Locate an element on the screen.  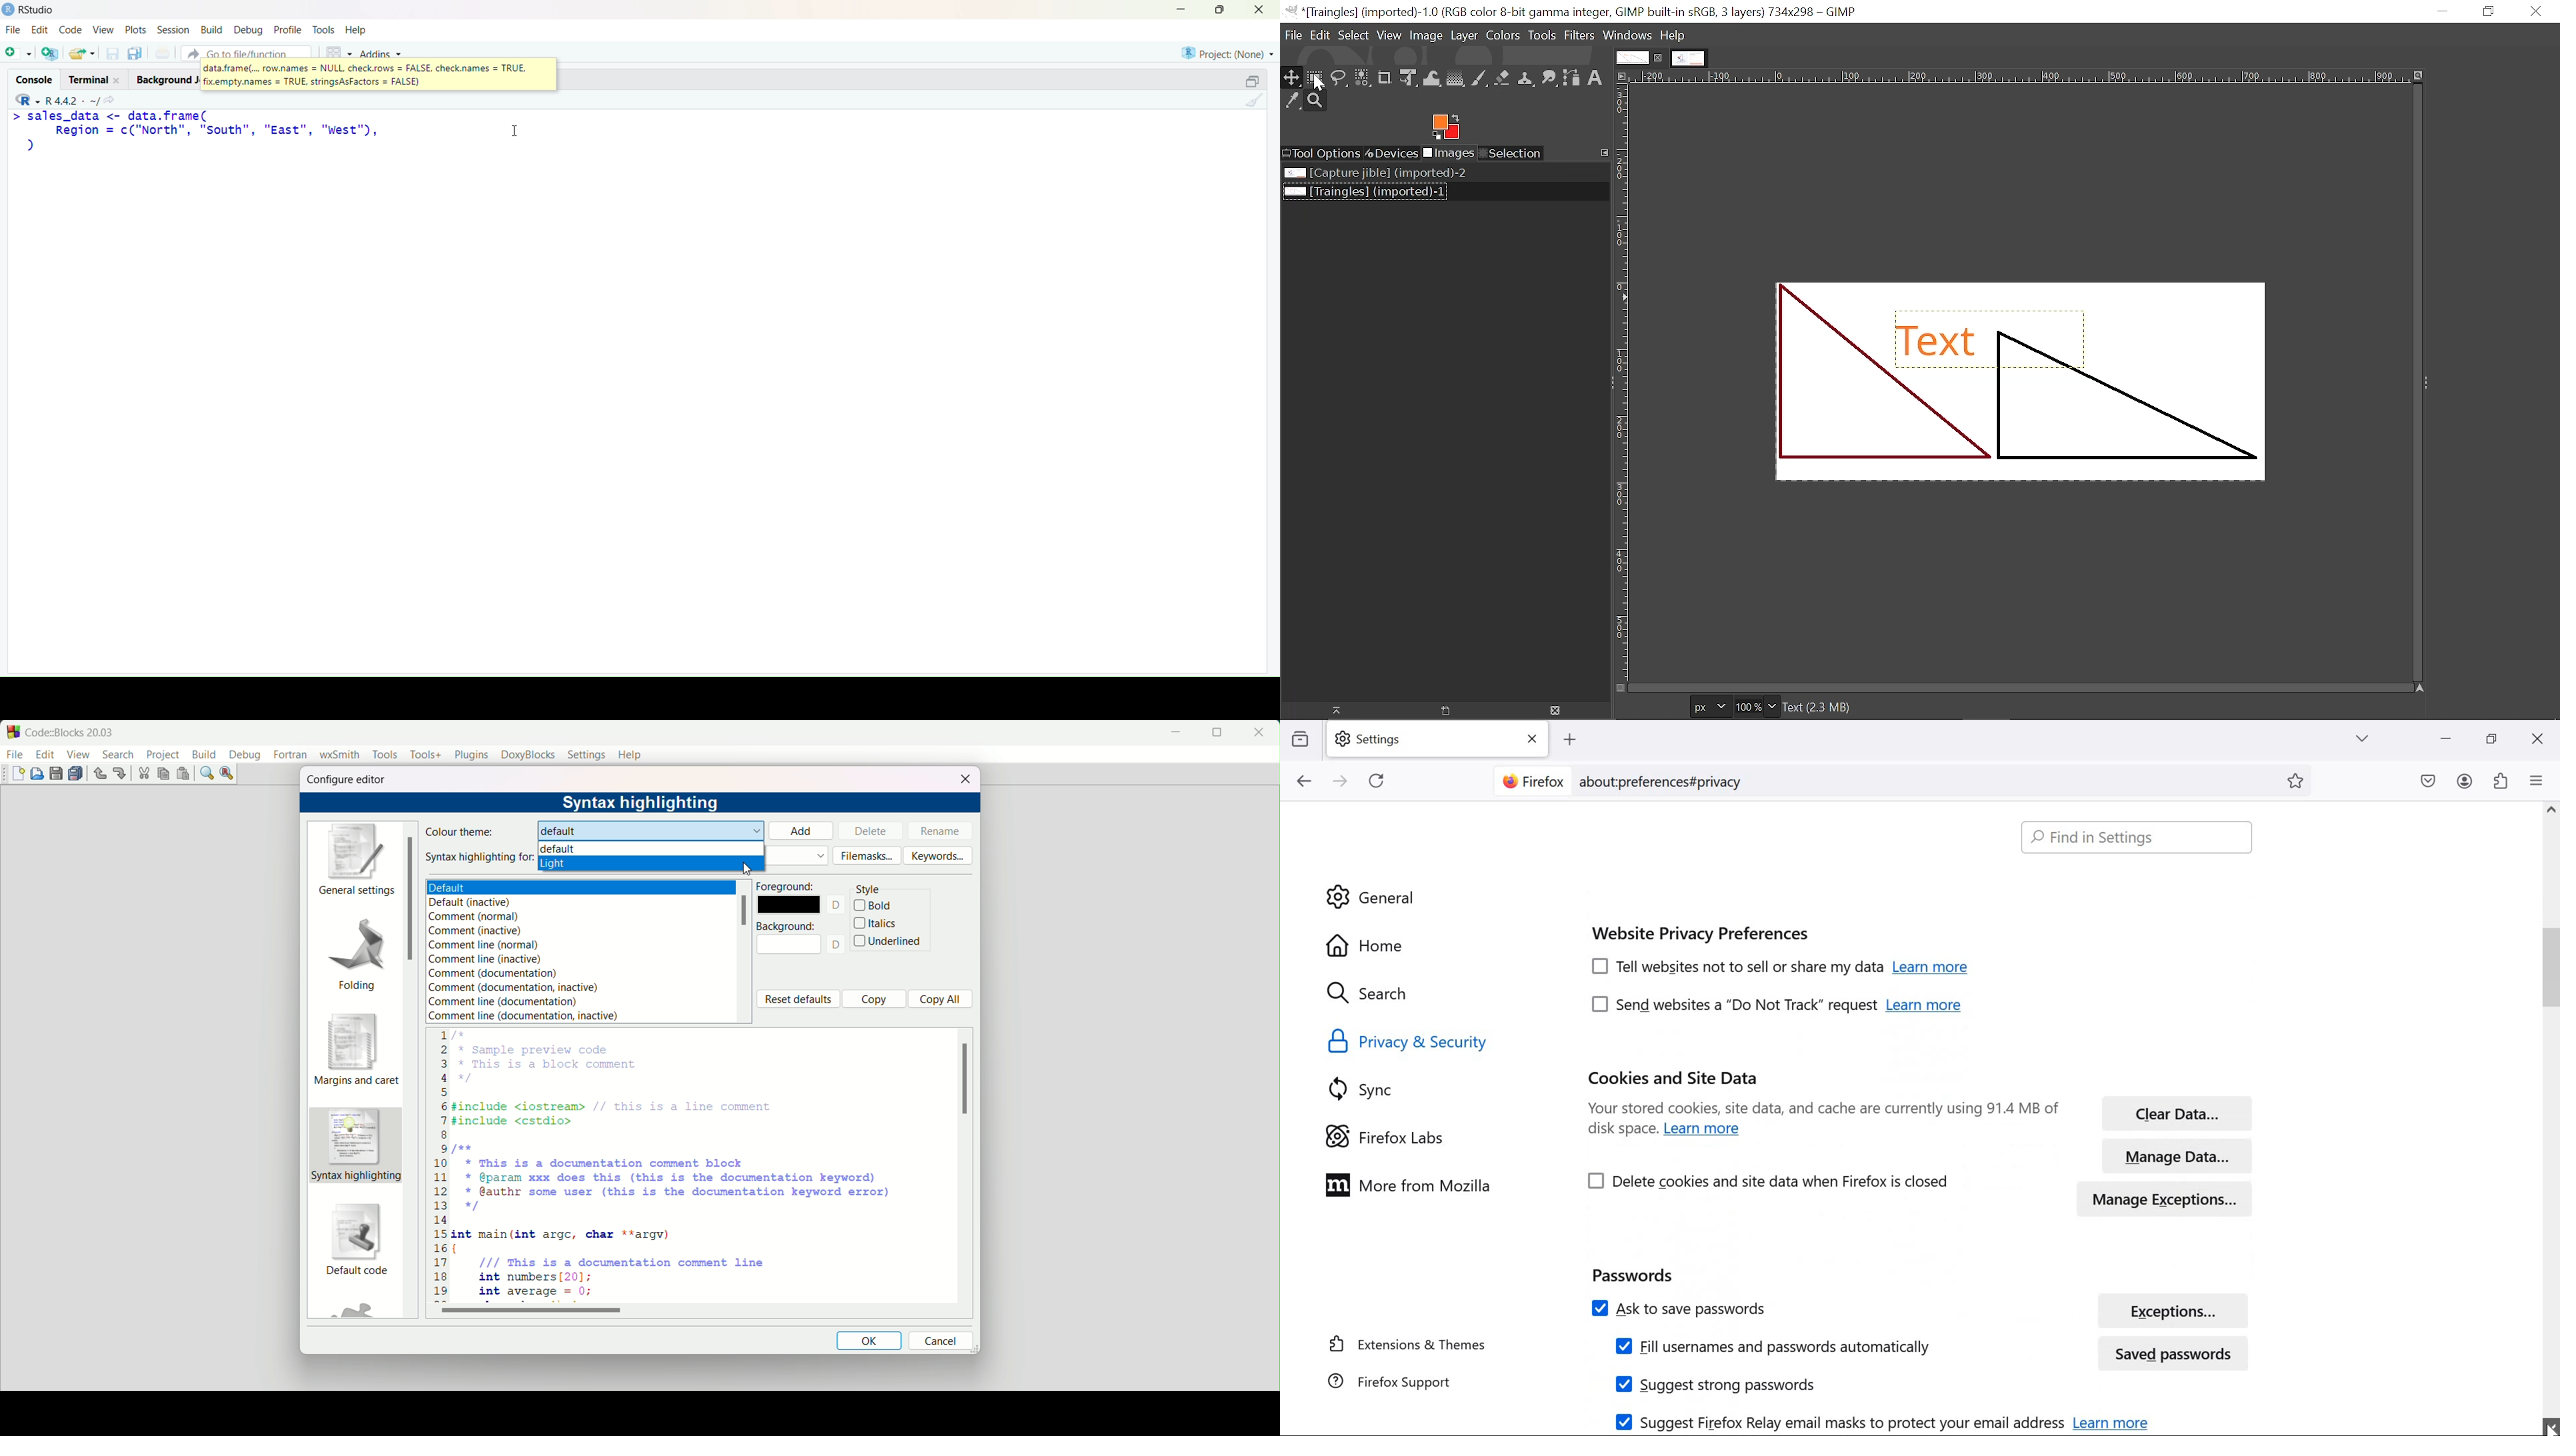
maximise is located at coordinates (1245, 80).